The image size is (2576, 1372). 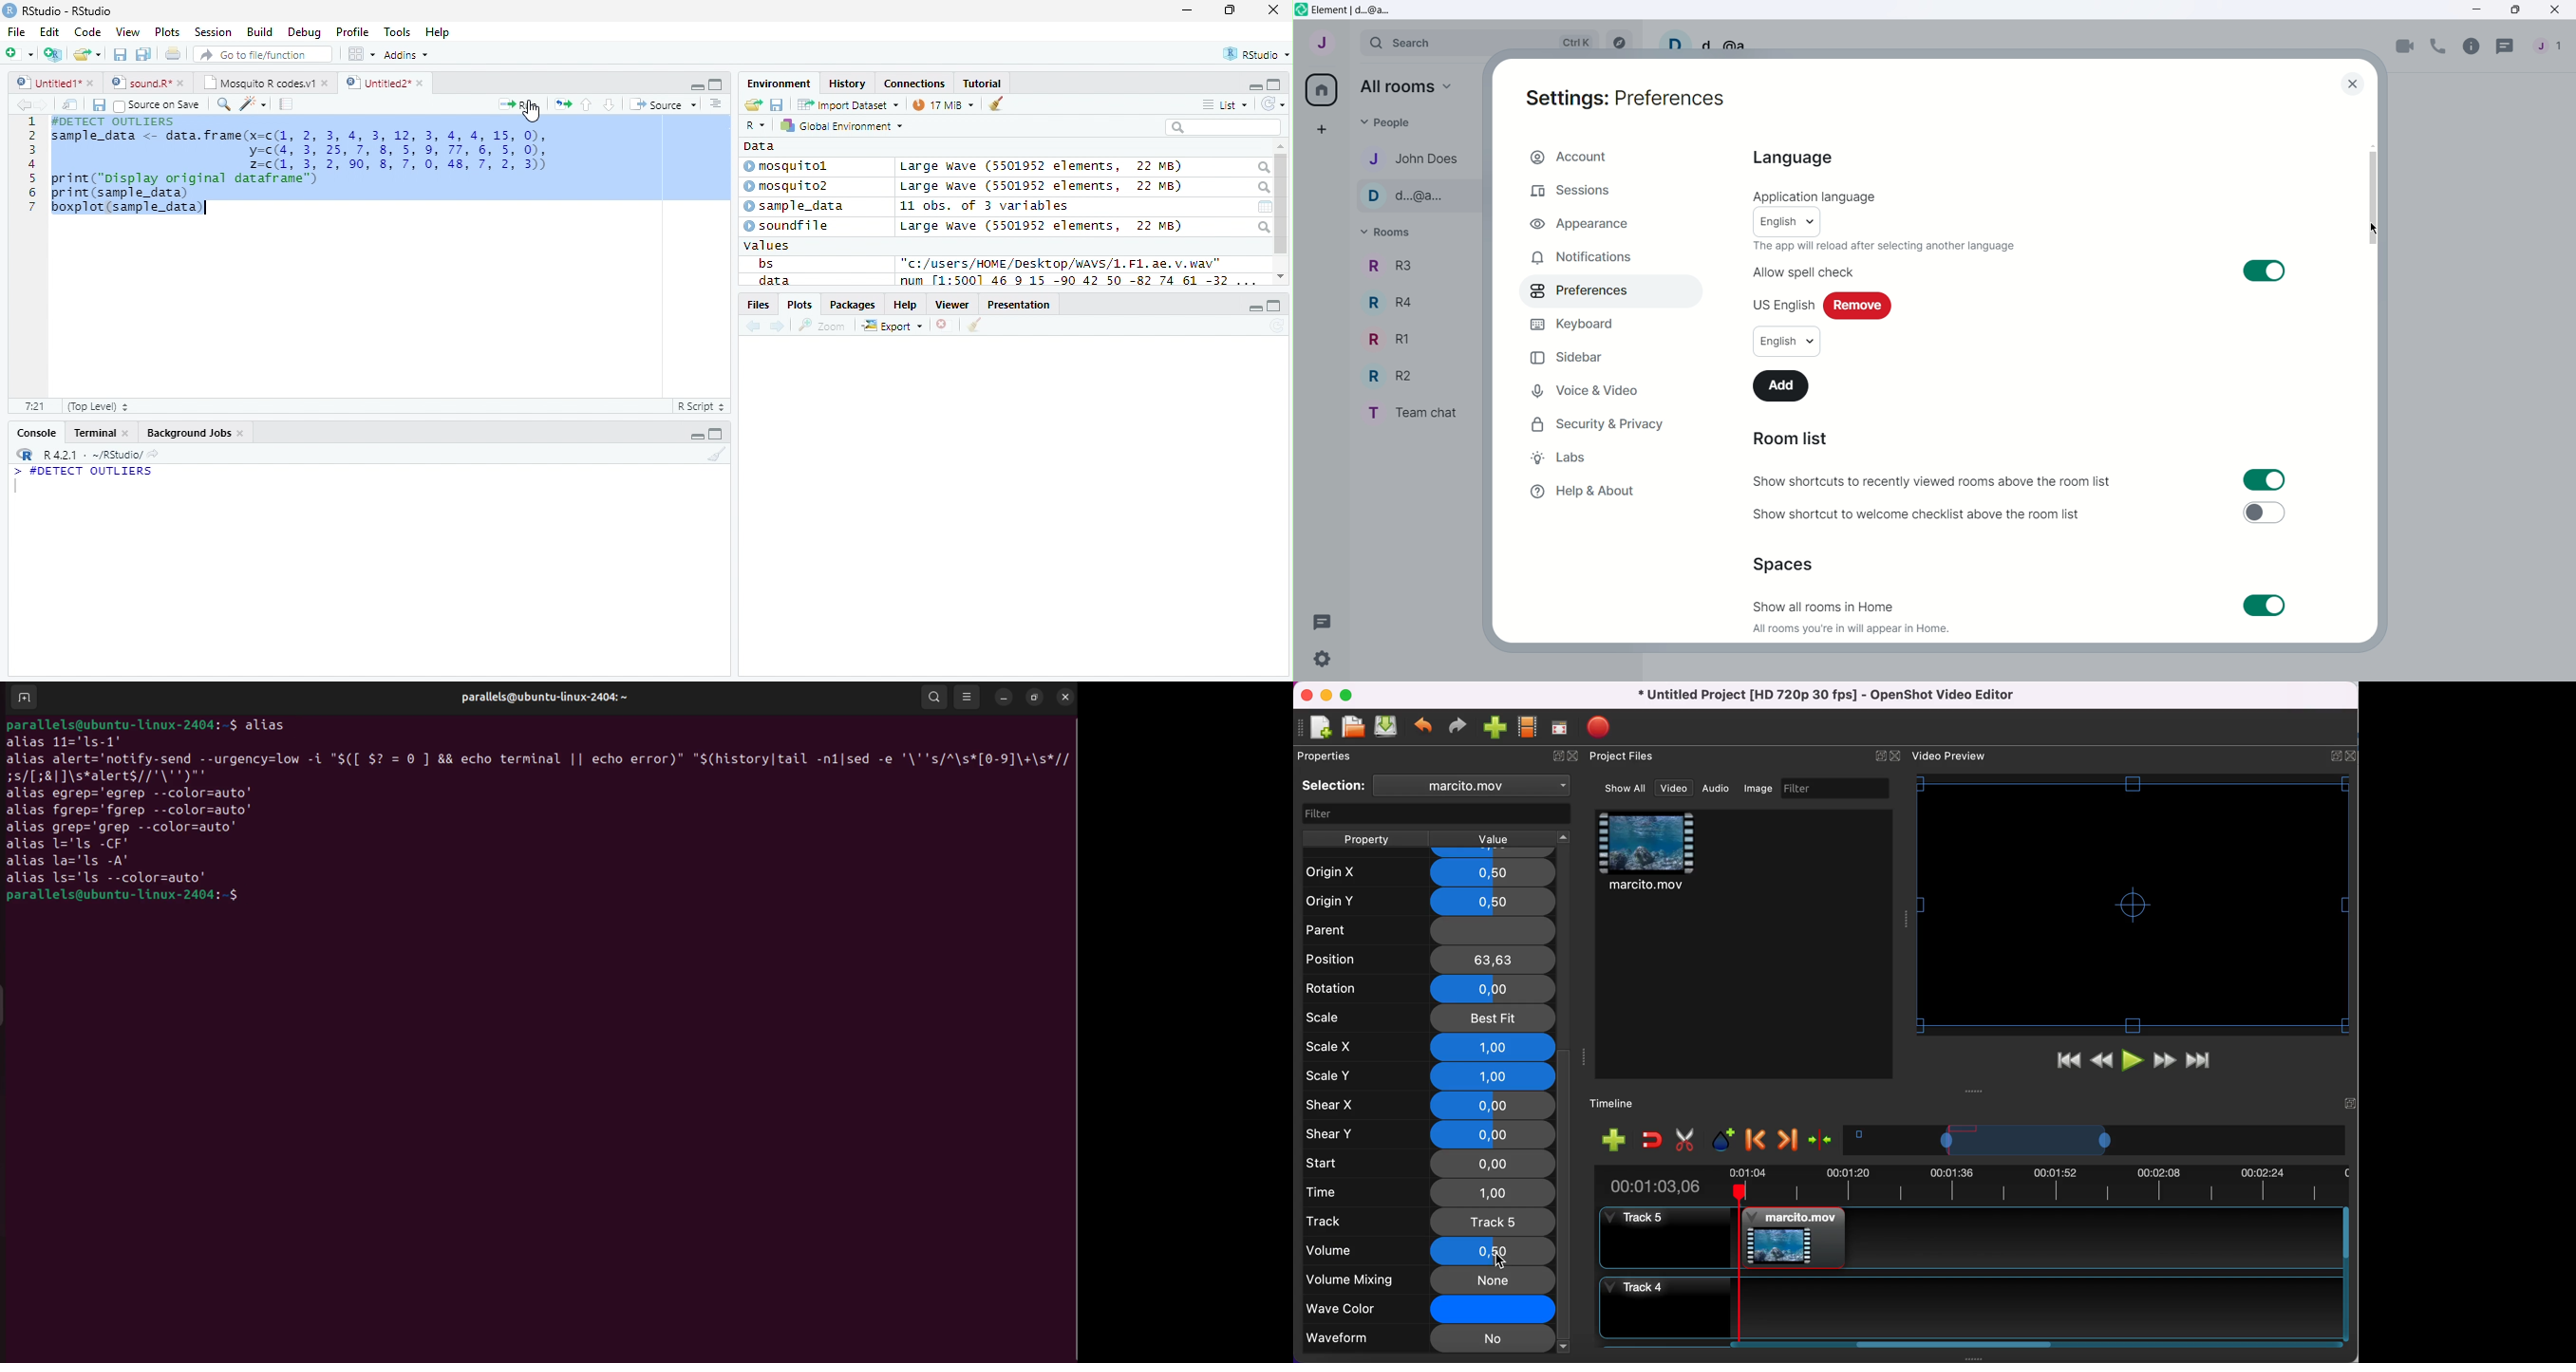 What do you see at coordinates (287, 104) in the screenshot?
I see `Compile report` at bounding box center [287, 104].